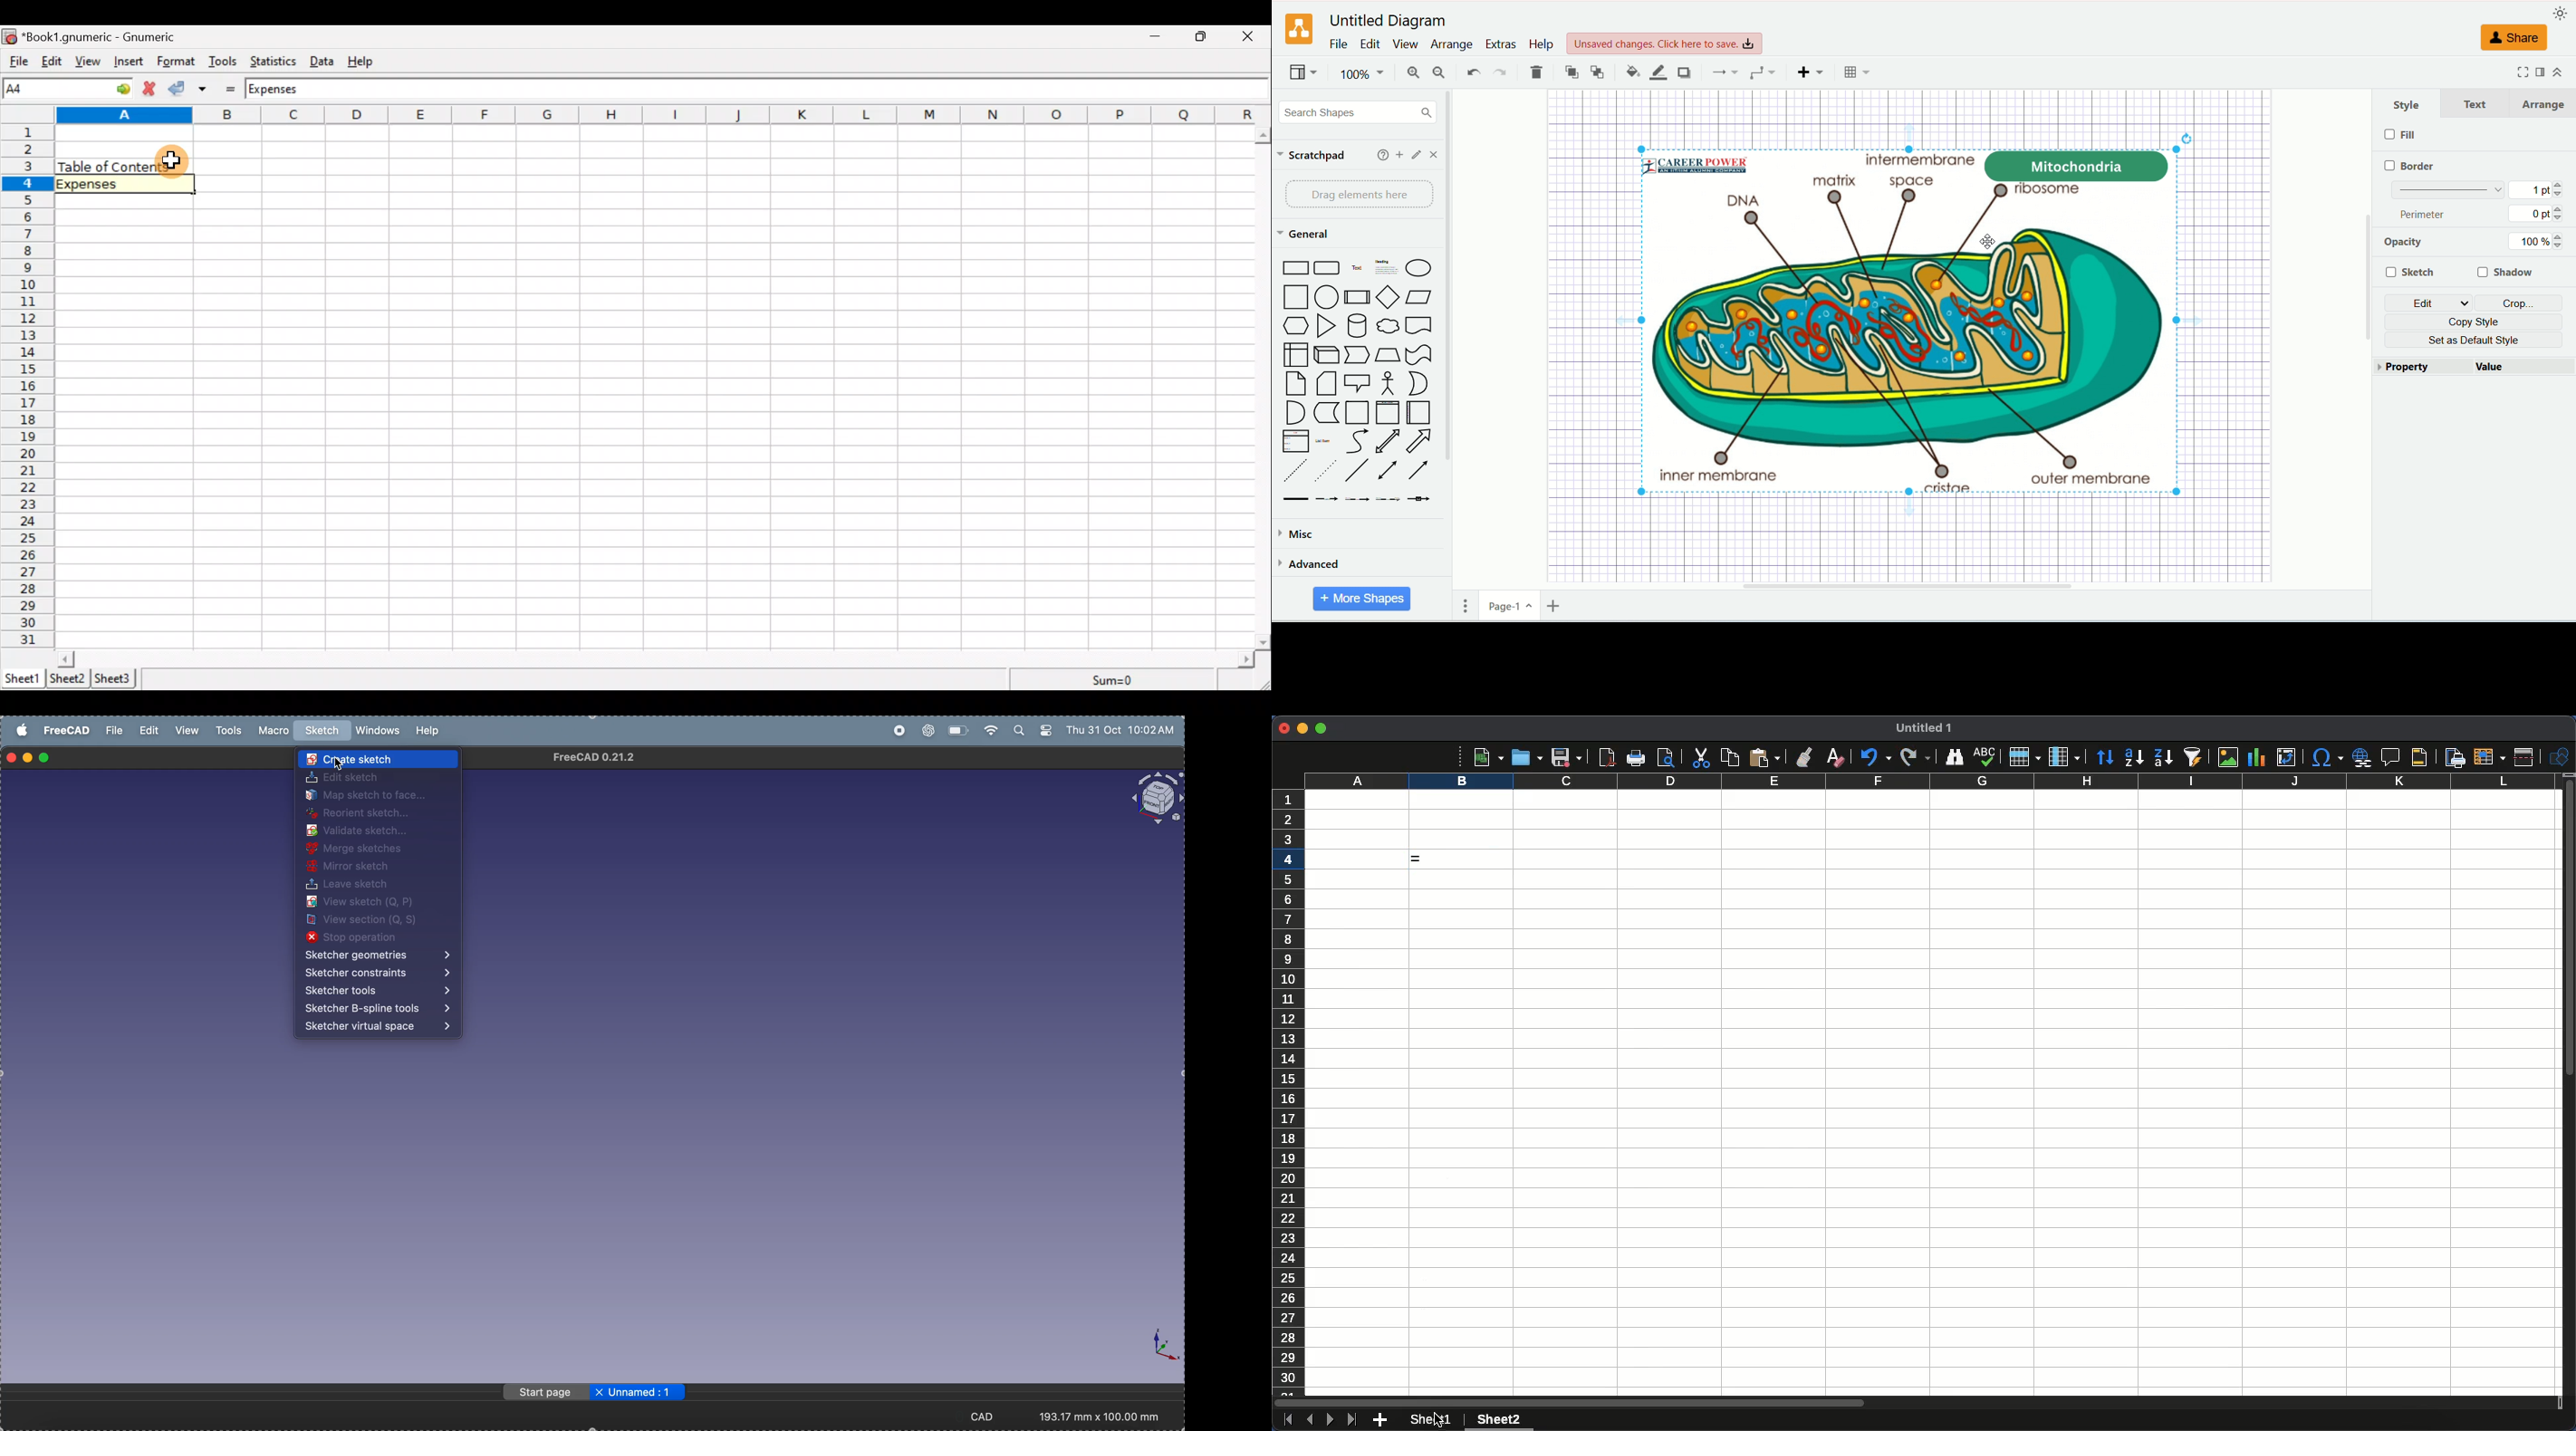 Image resolution: width=2576 pixels, height=1456 pixels. What do you see at coordinates (1989, 240) in the screenshot?
I see `Cursor Position` at bounding box center [1989, 240].